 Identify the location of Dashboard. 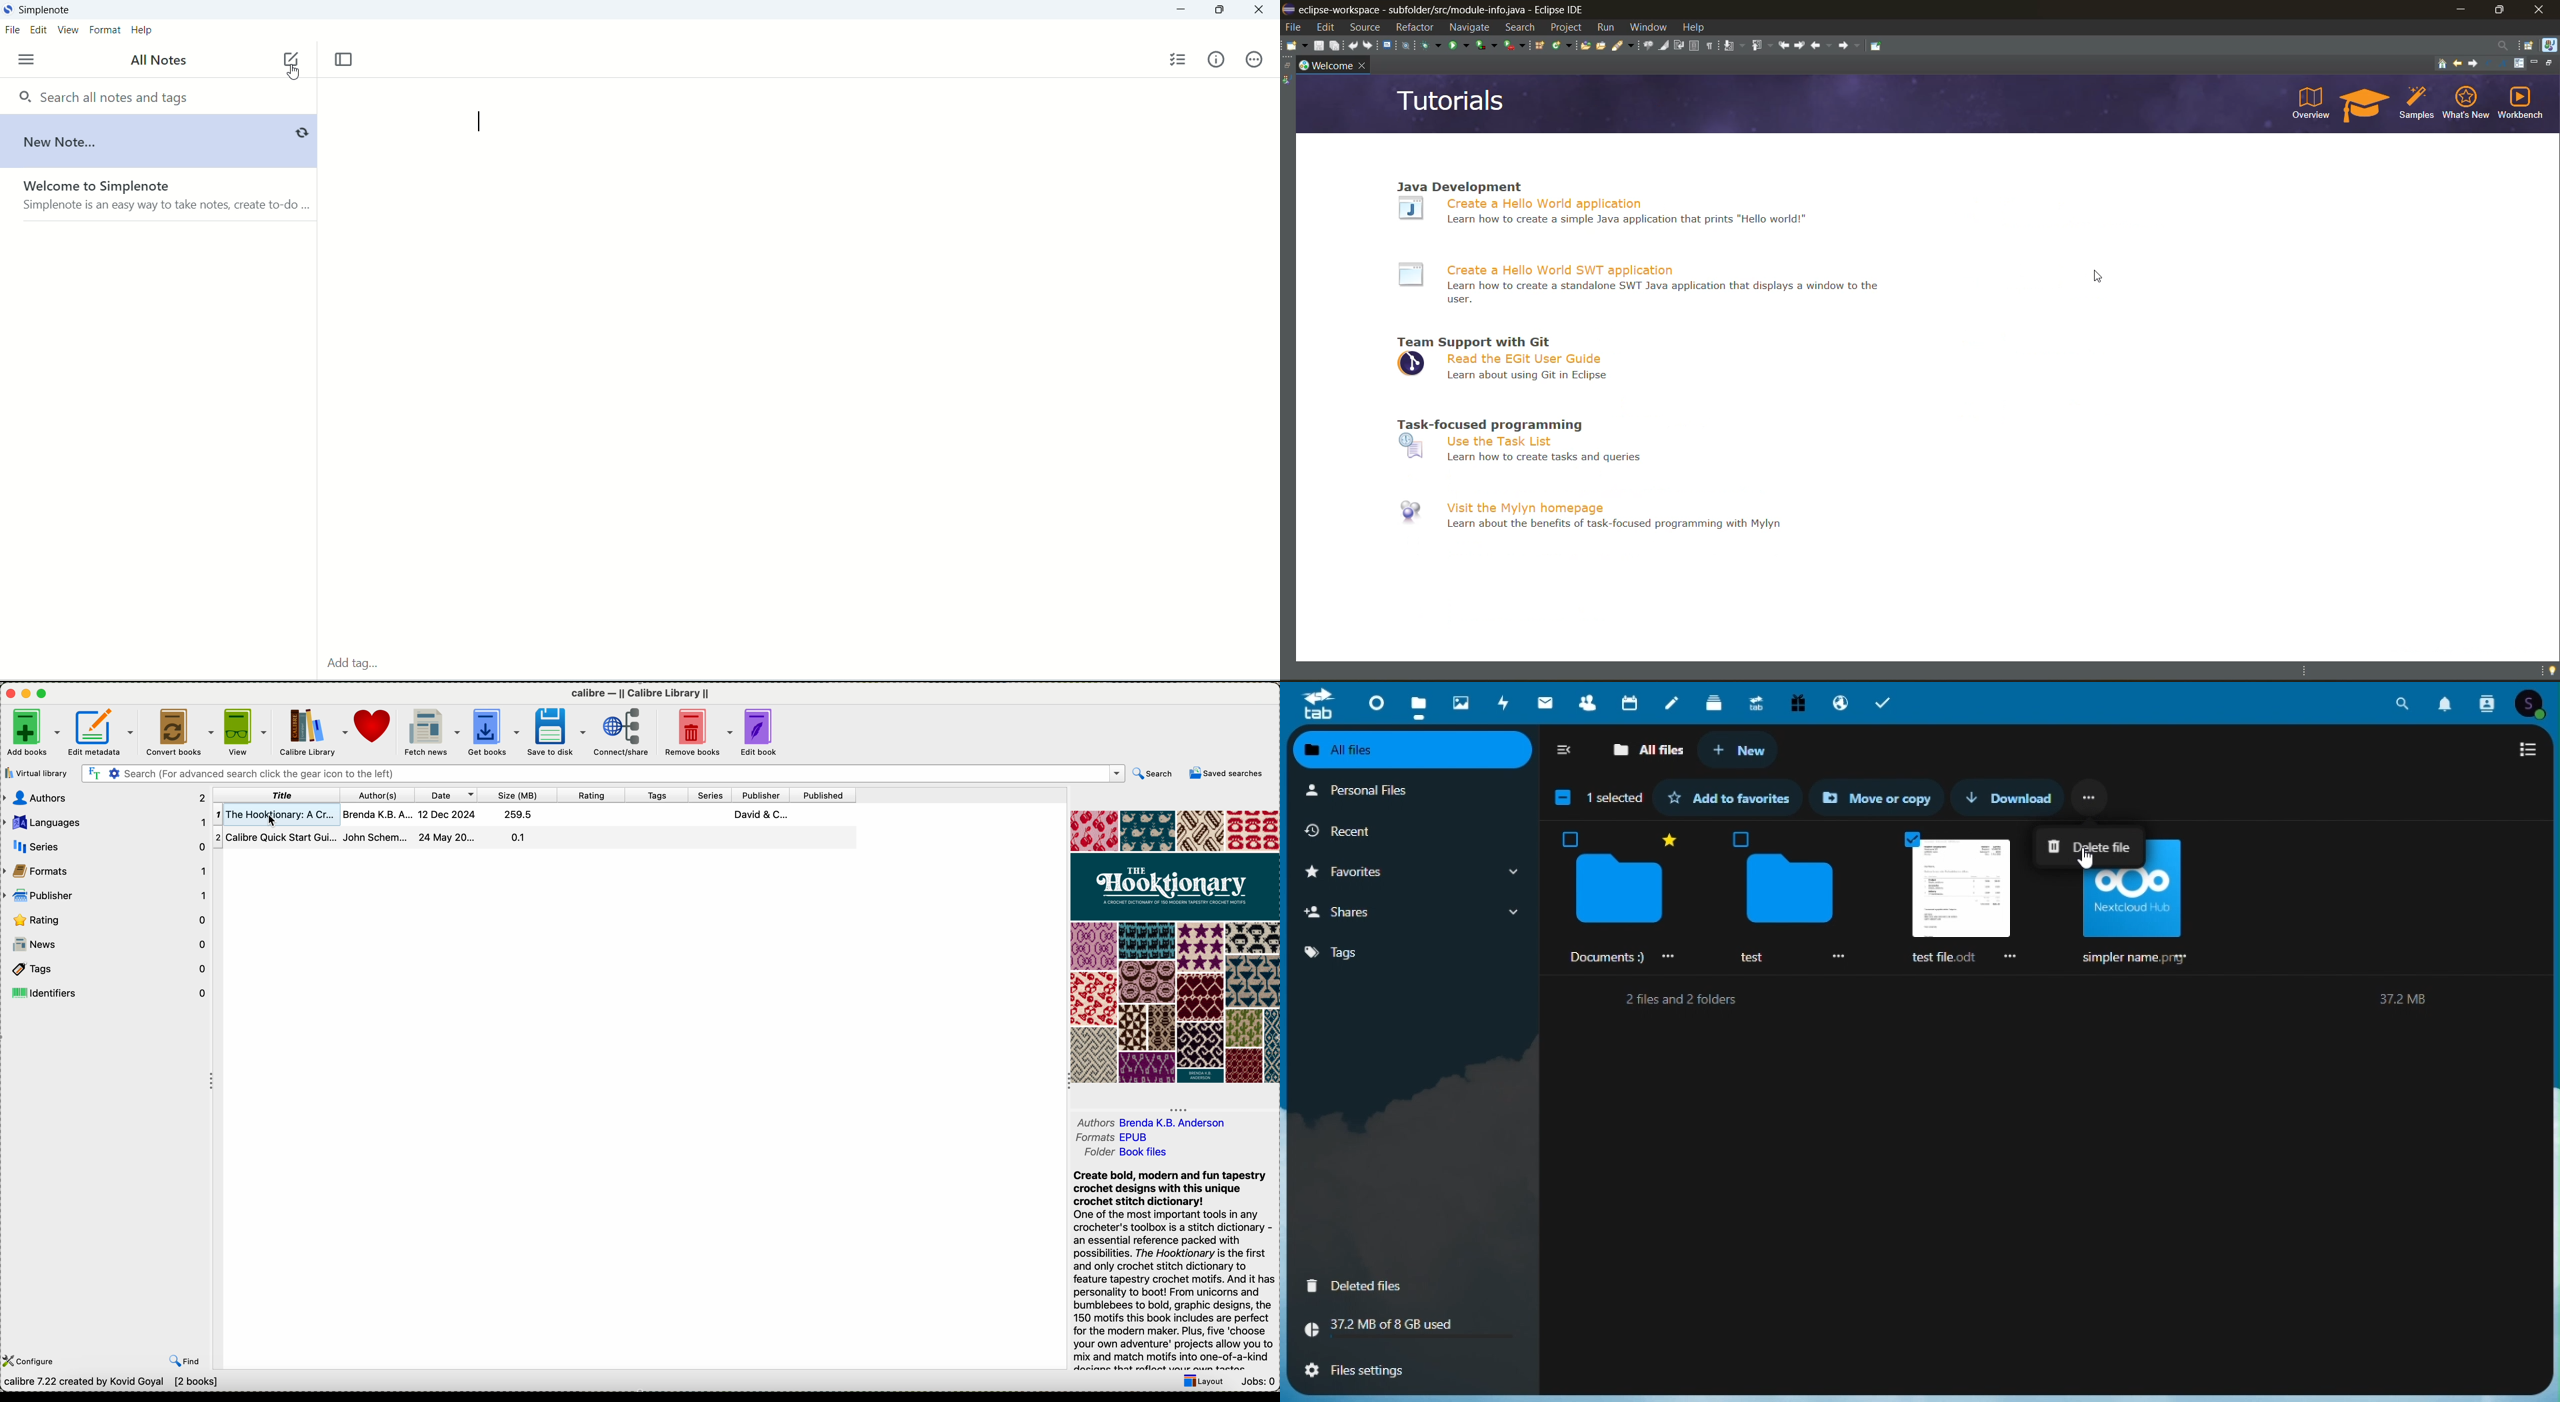
(1374, 703).